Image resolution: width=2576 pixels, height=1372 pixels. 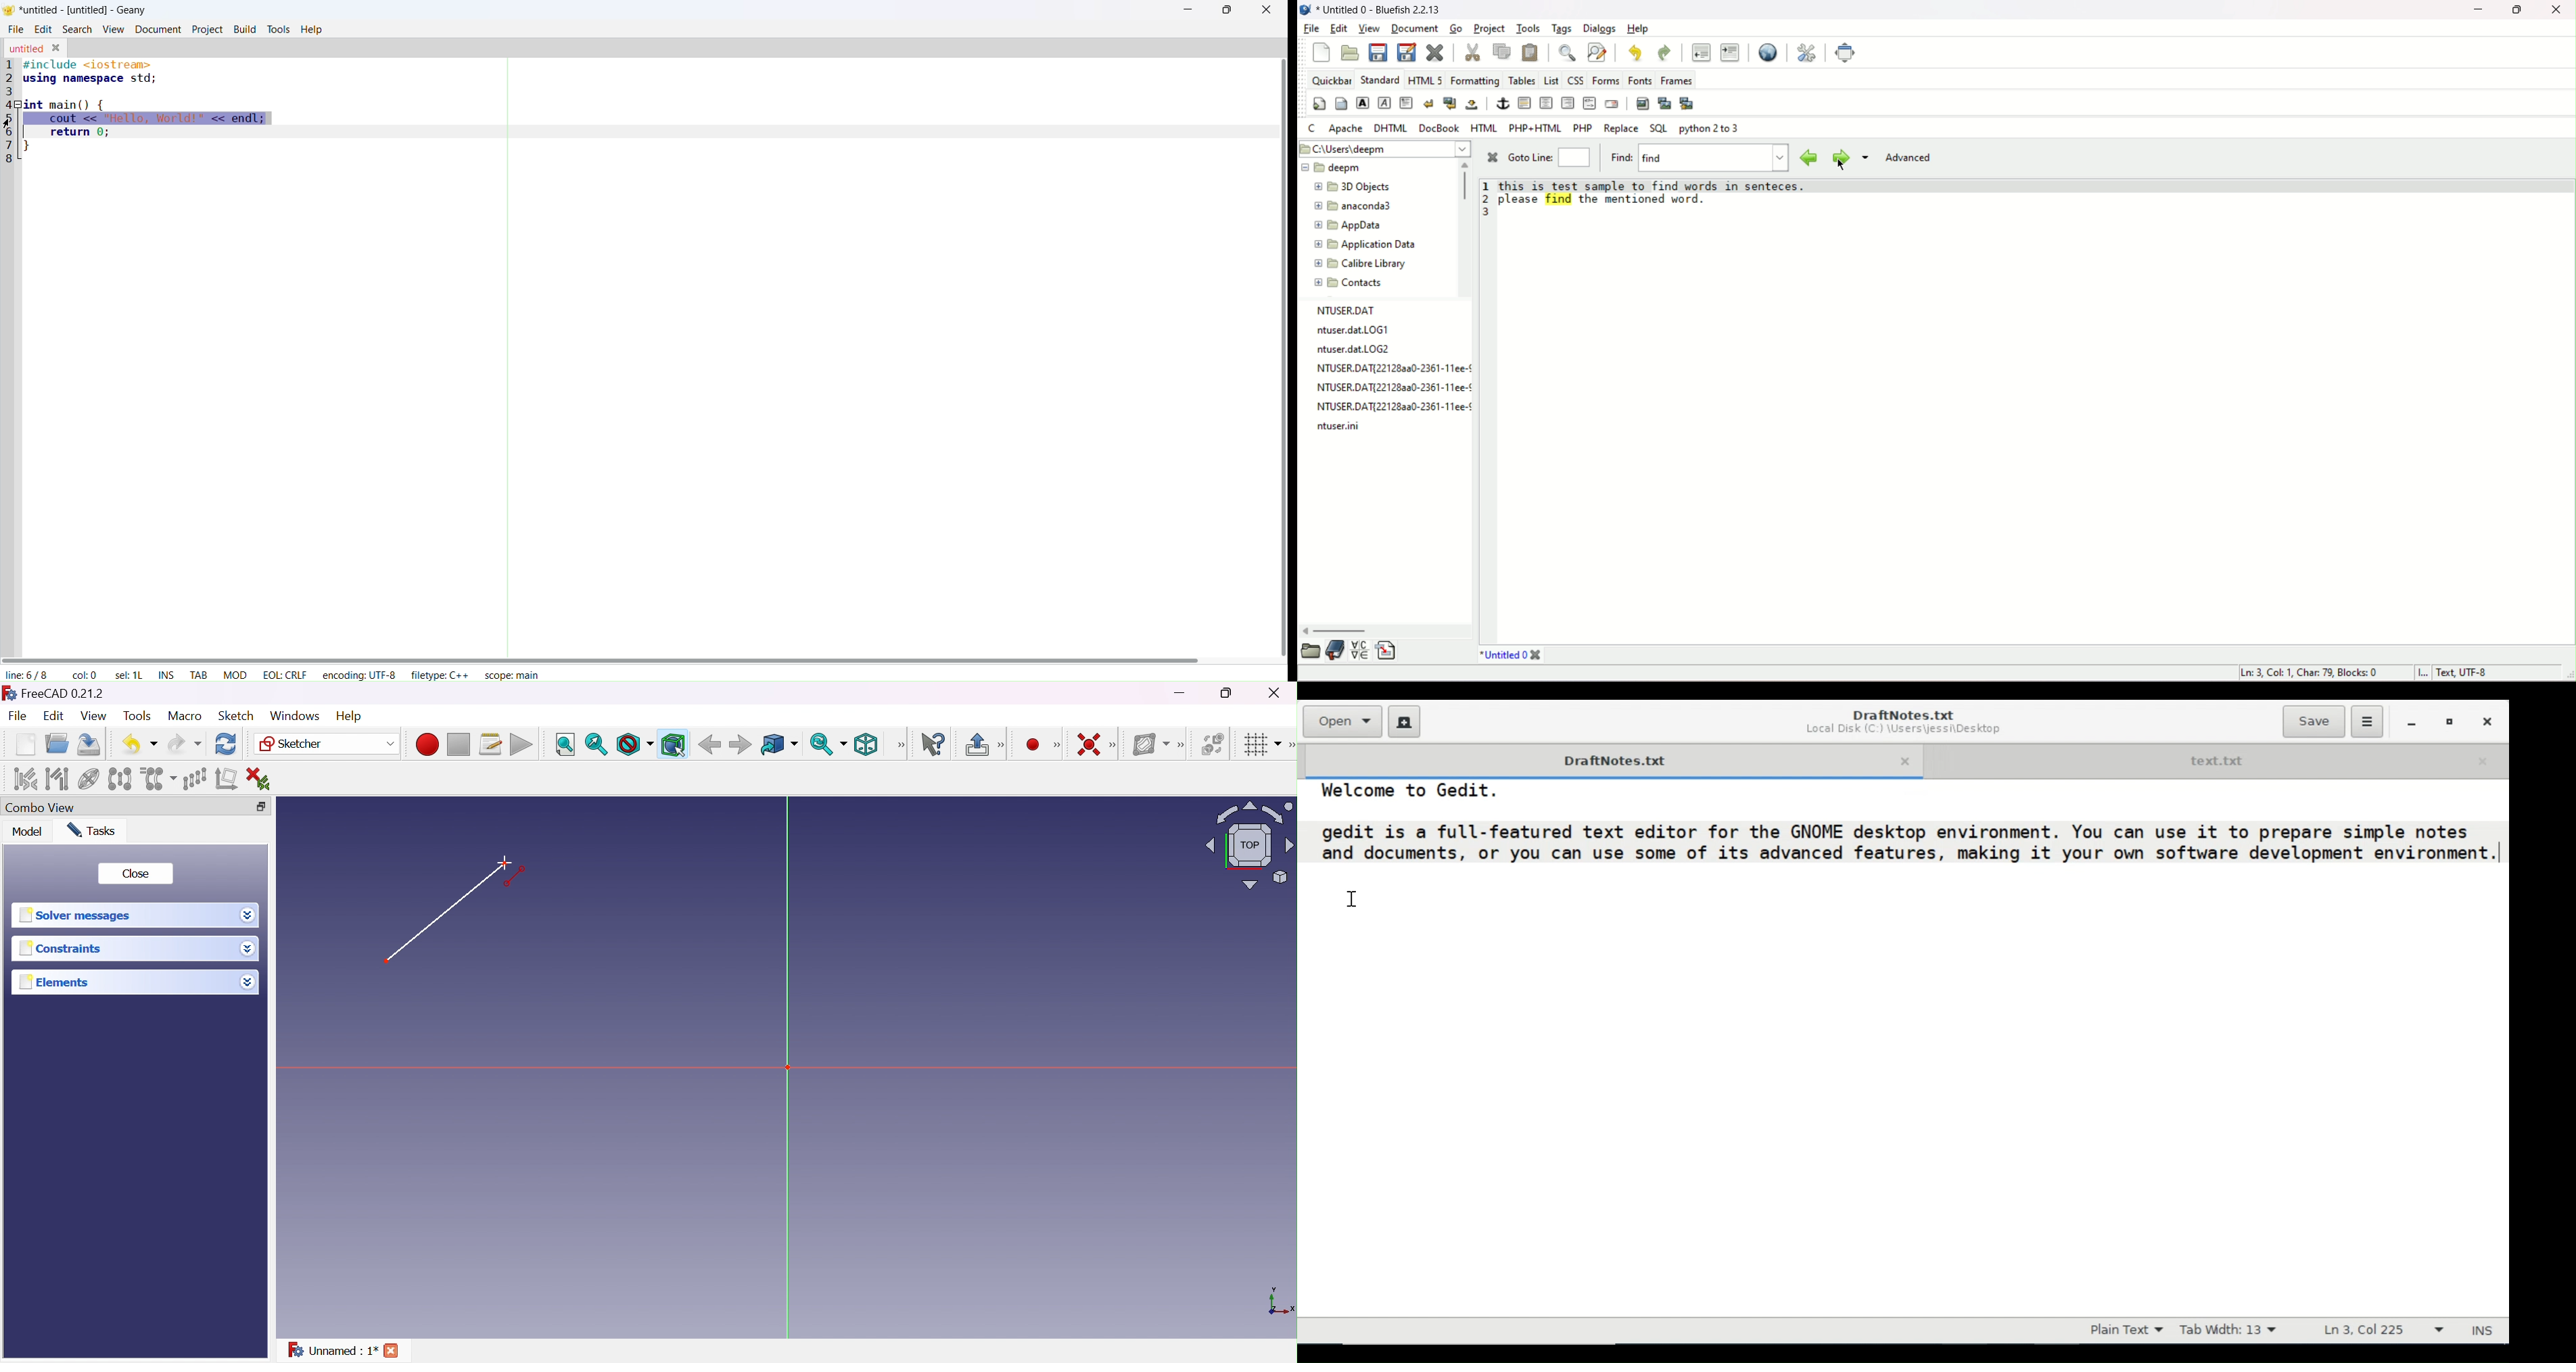 What do you see at coordinates (2228, 1330) in the screenshot?
I see `Tab Width` at bounding box center [2228, 1330].